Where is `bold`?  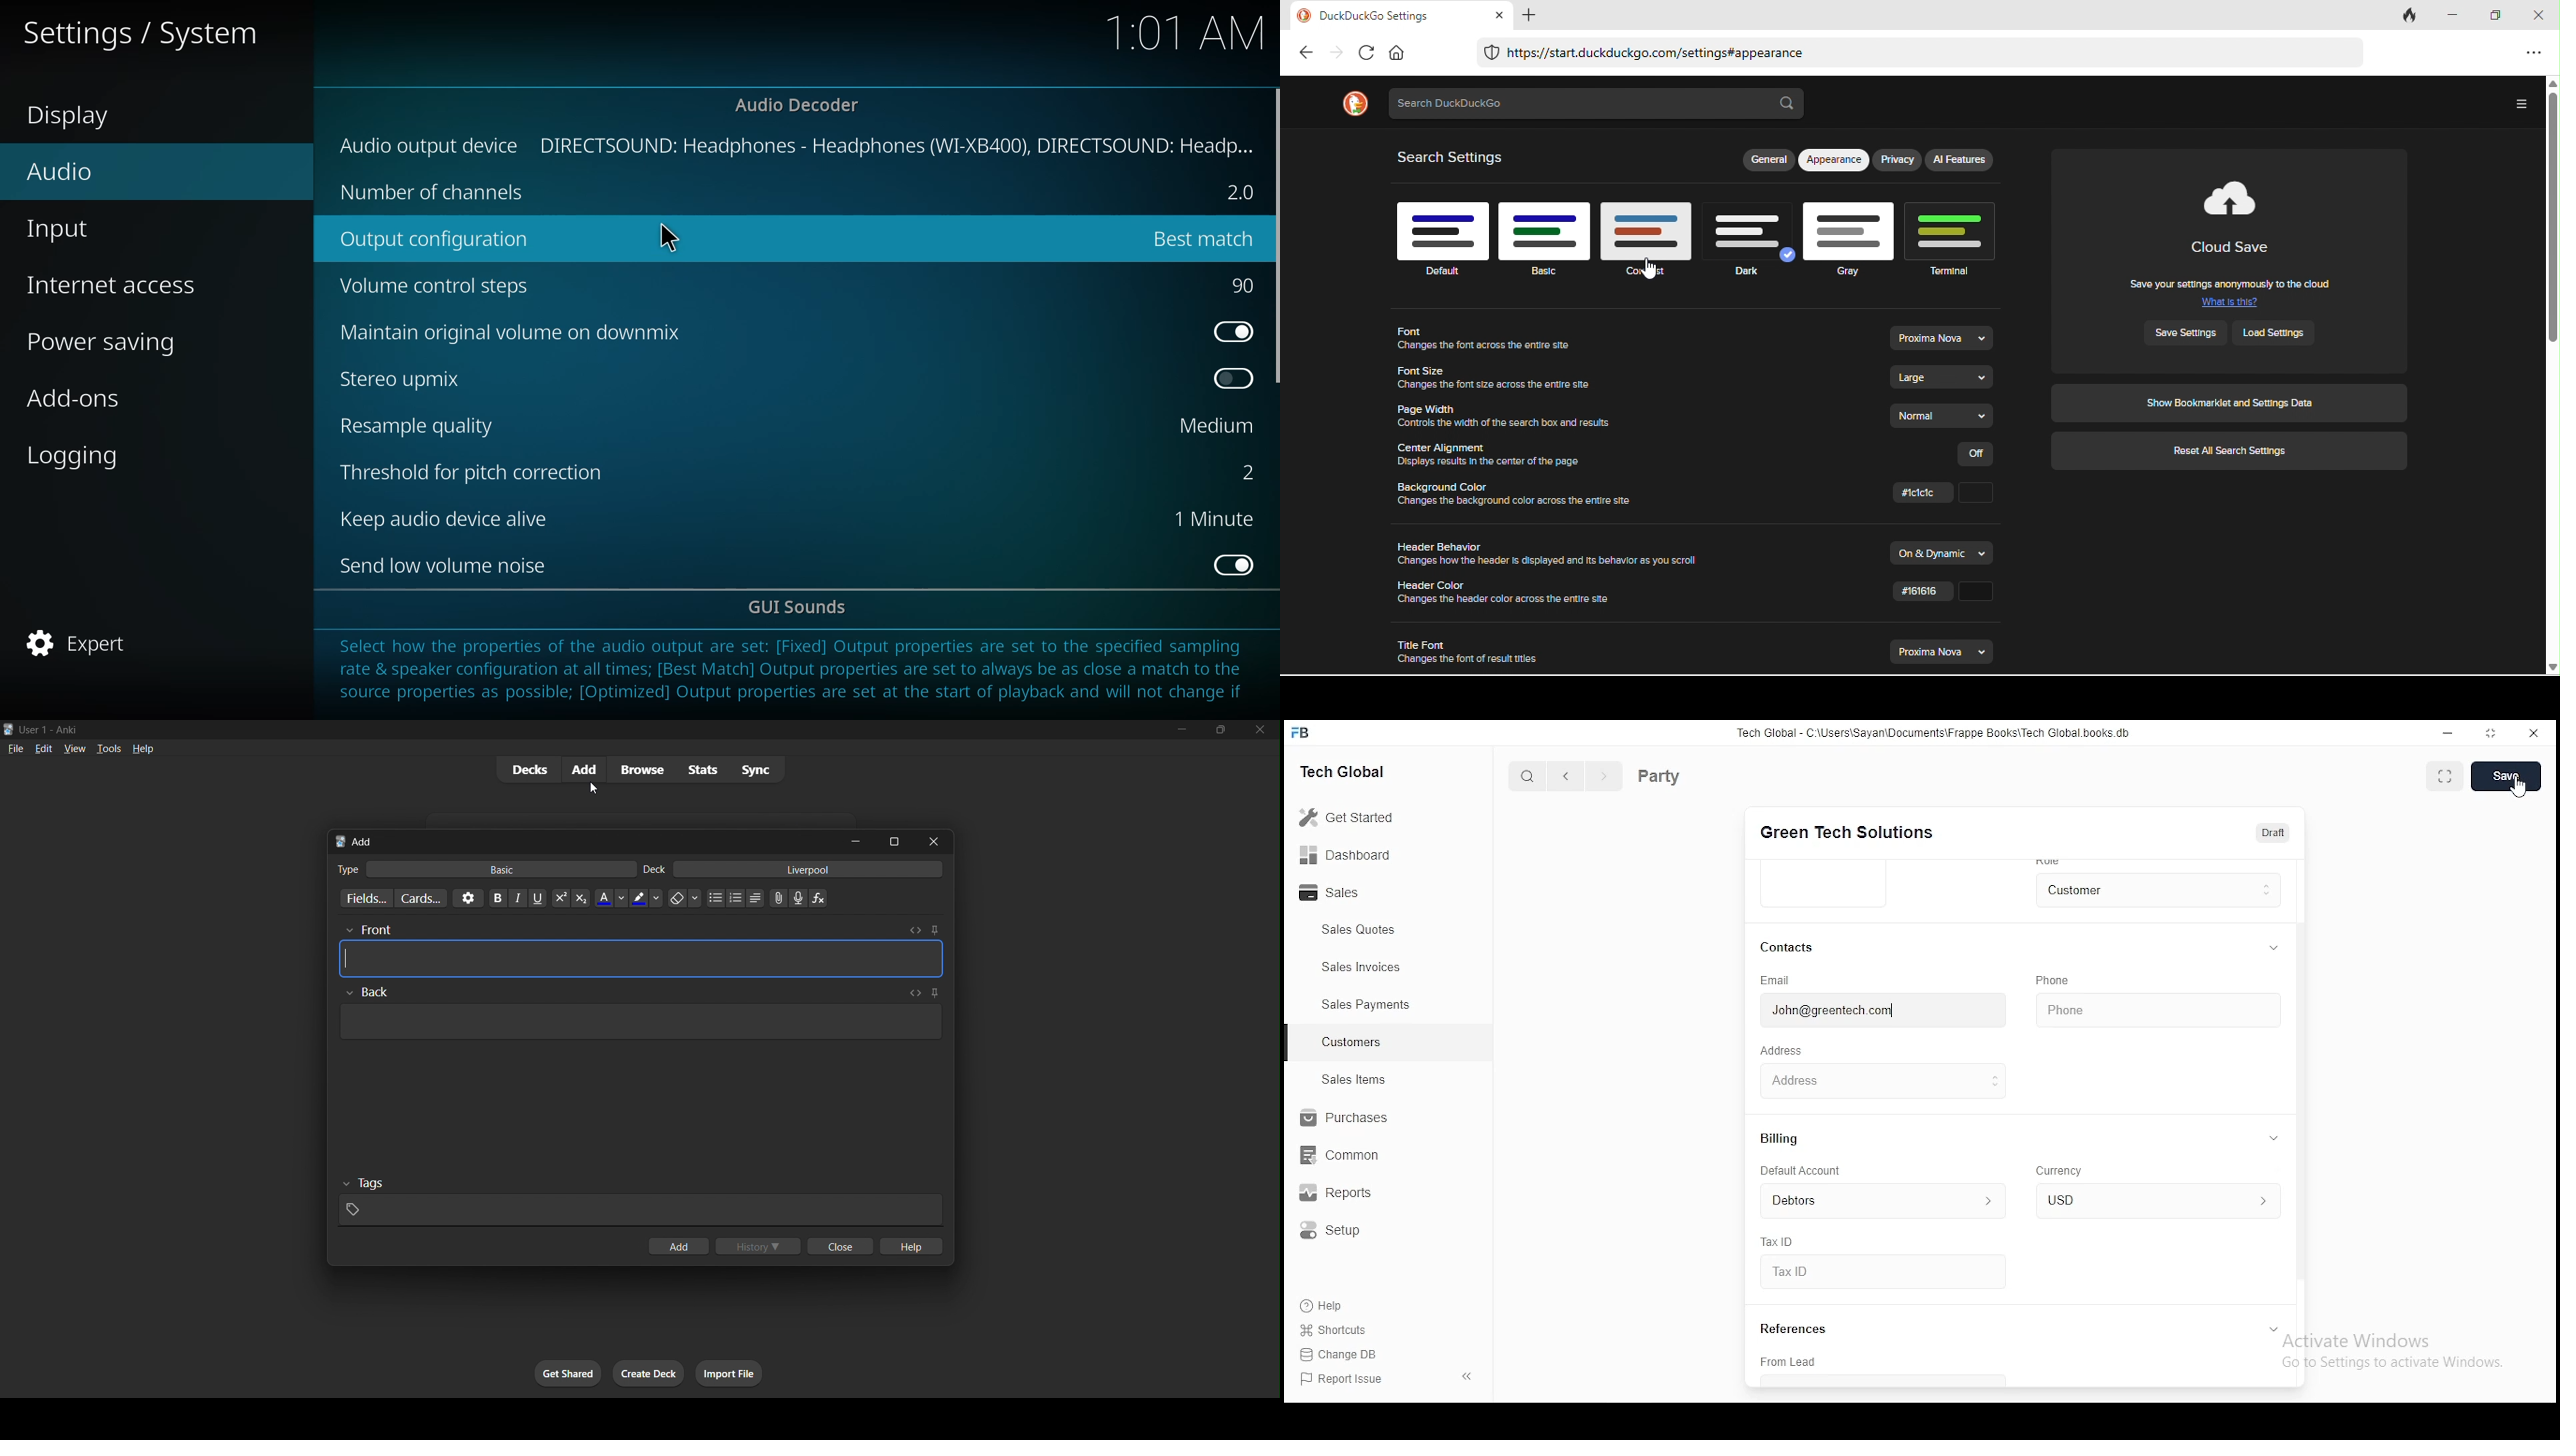
bold is located at coordinates (493, 897).